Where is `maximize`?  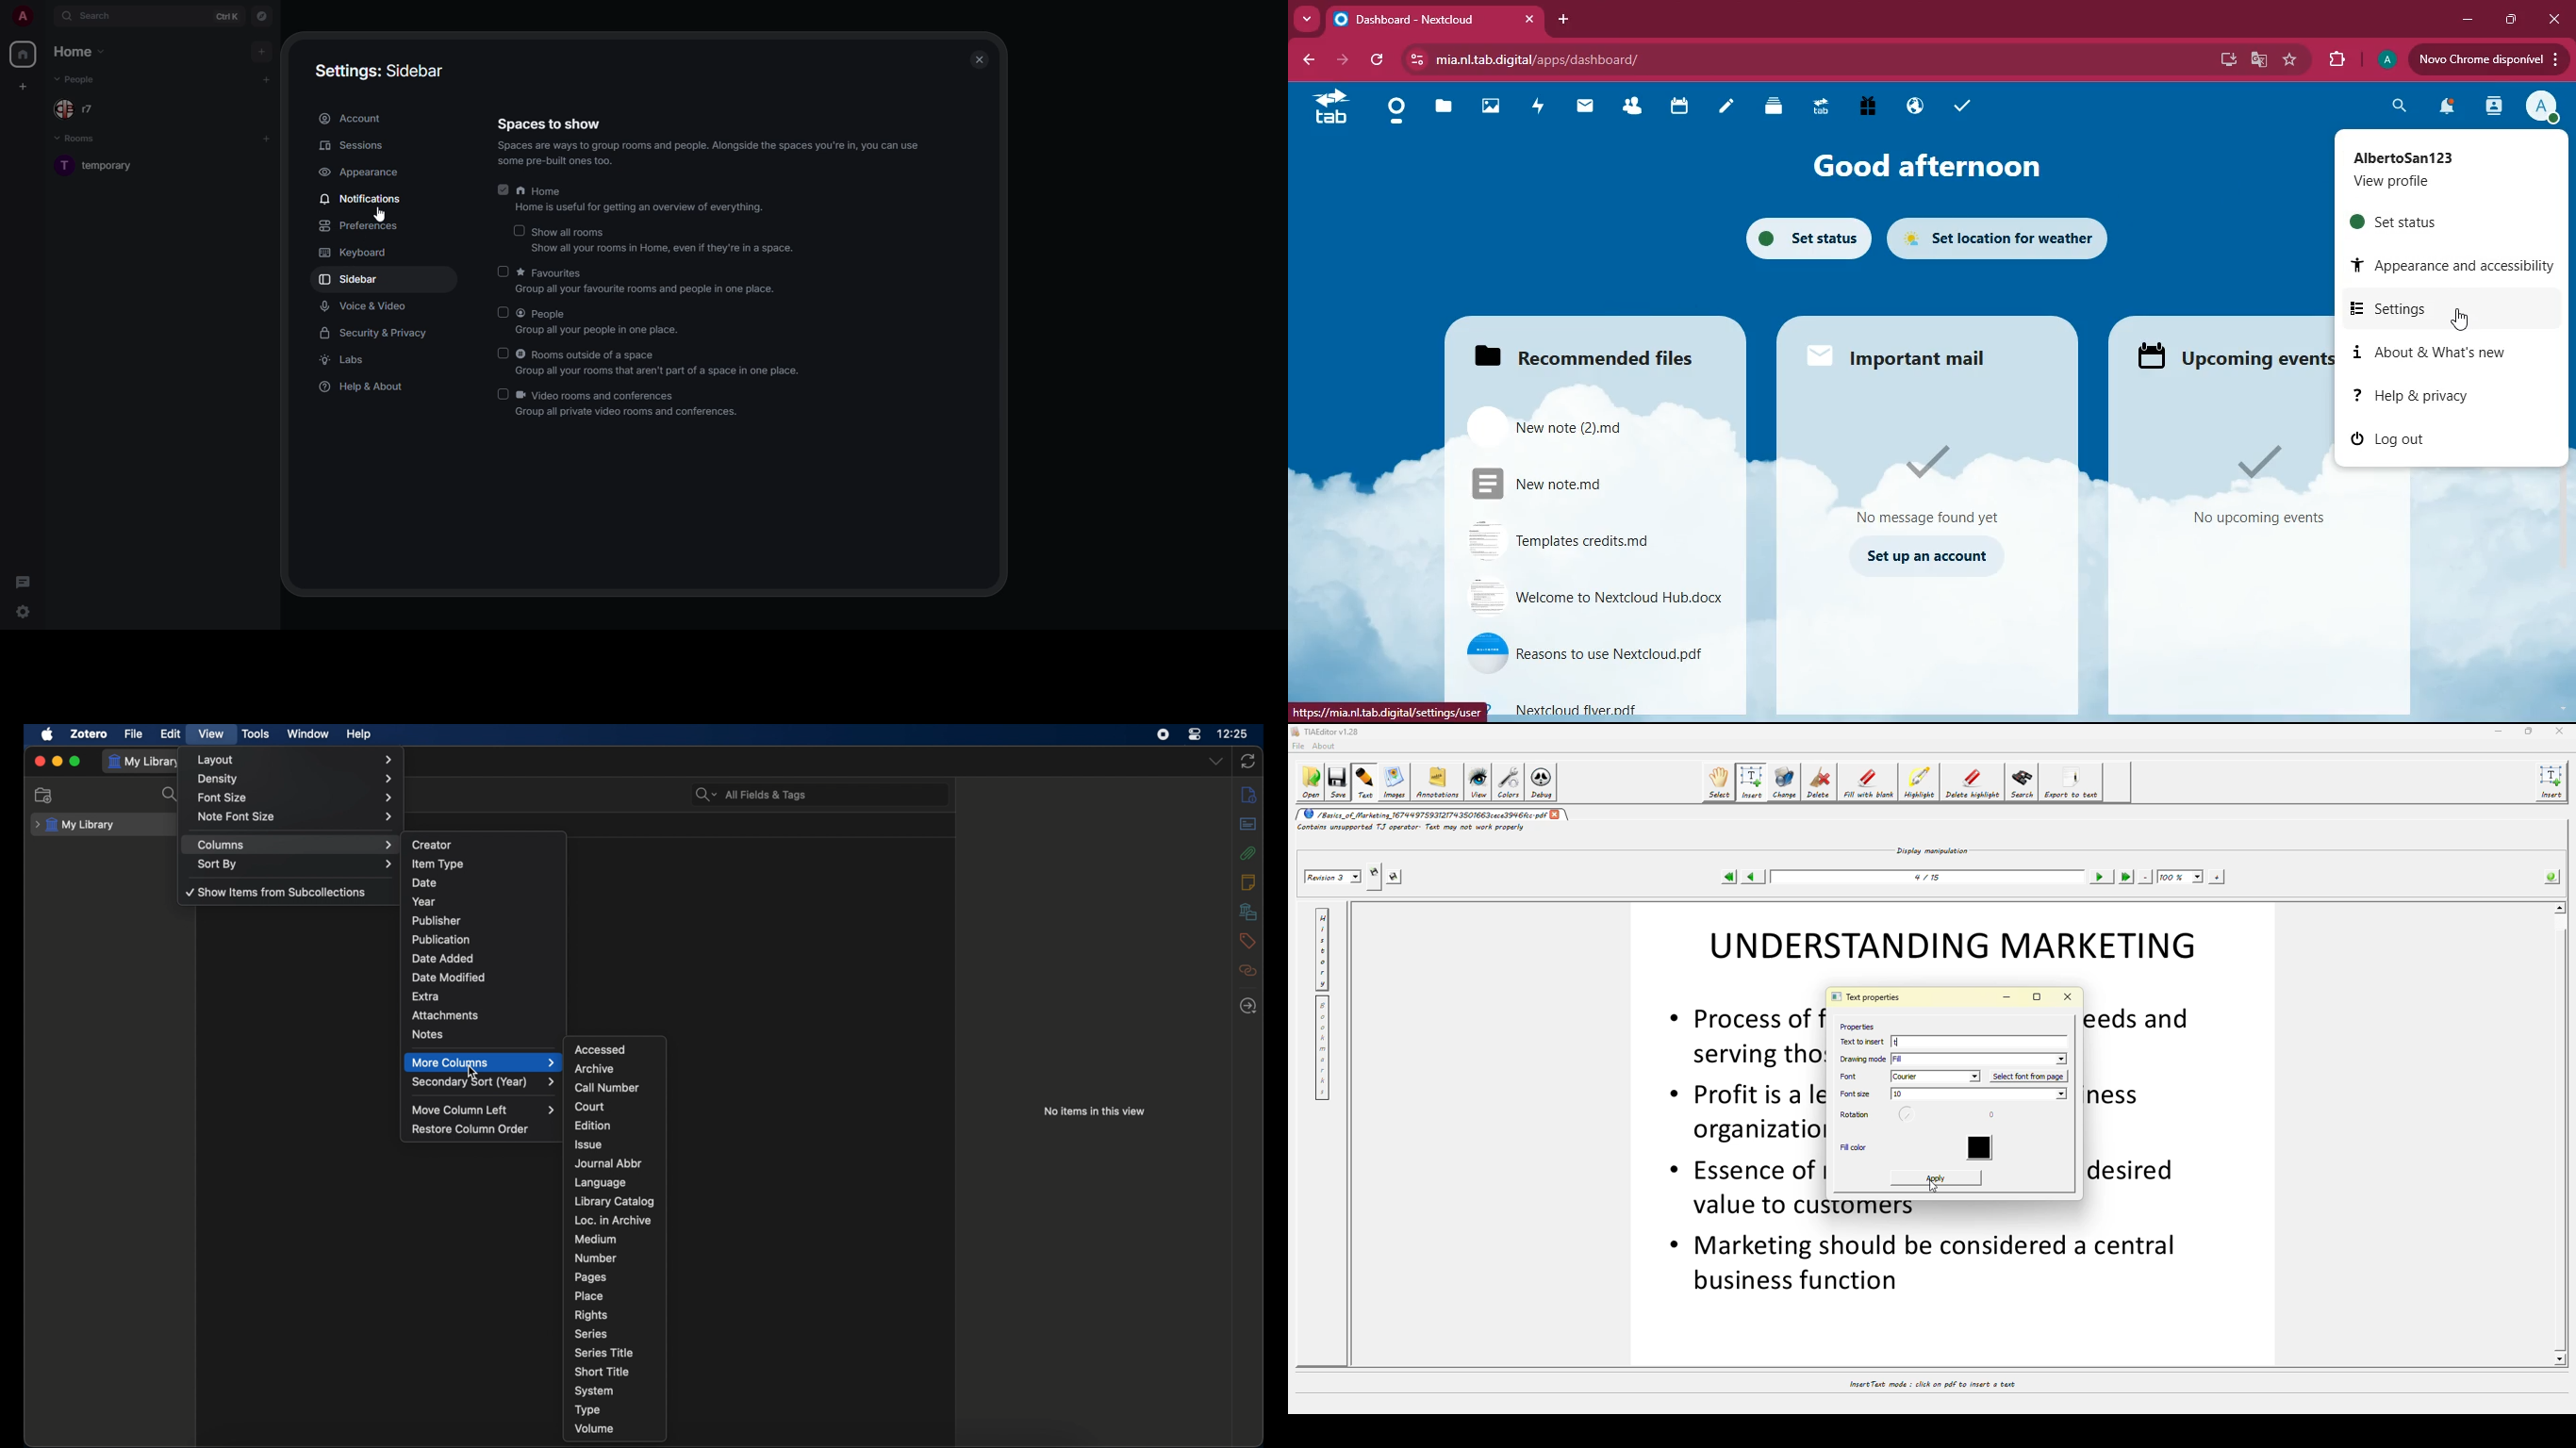 maximize is located at coordinates (2506, 20).